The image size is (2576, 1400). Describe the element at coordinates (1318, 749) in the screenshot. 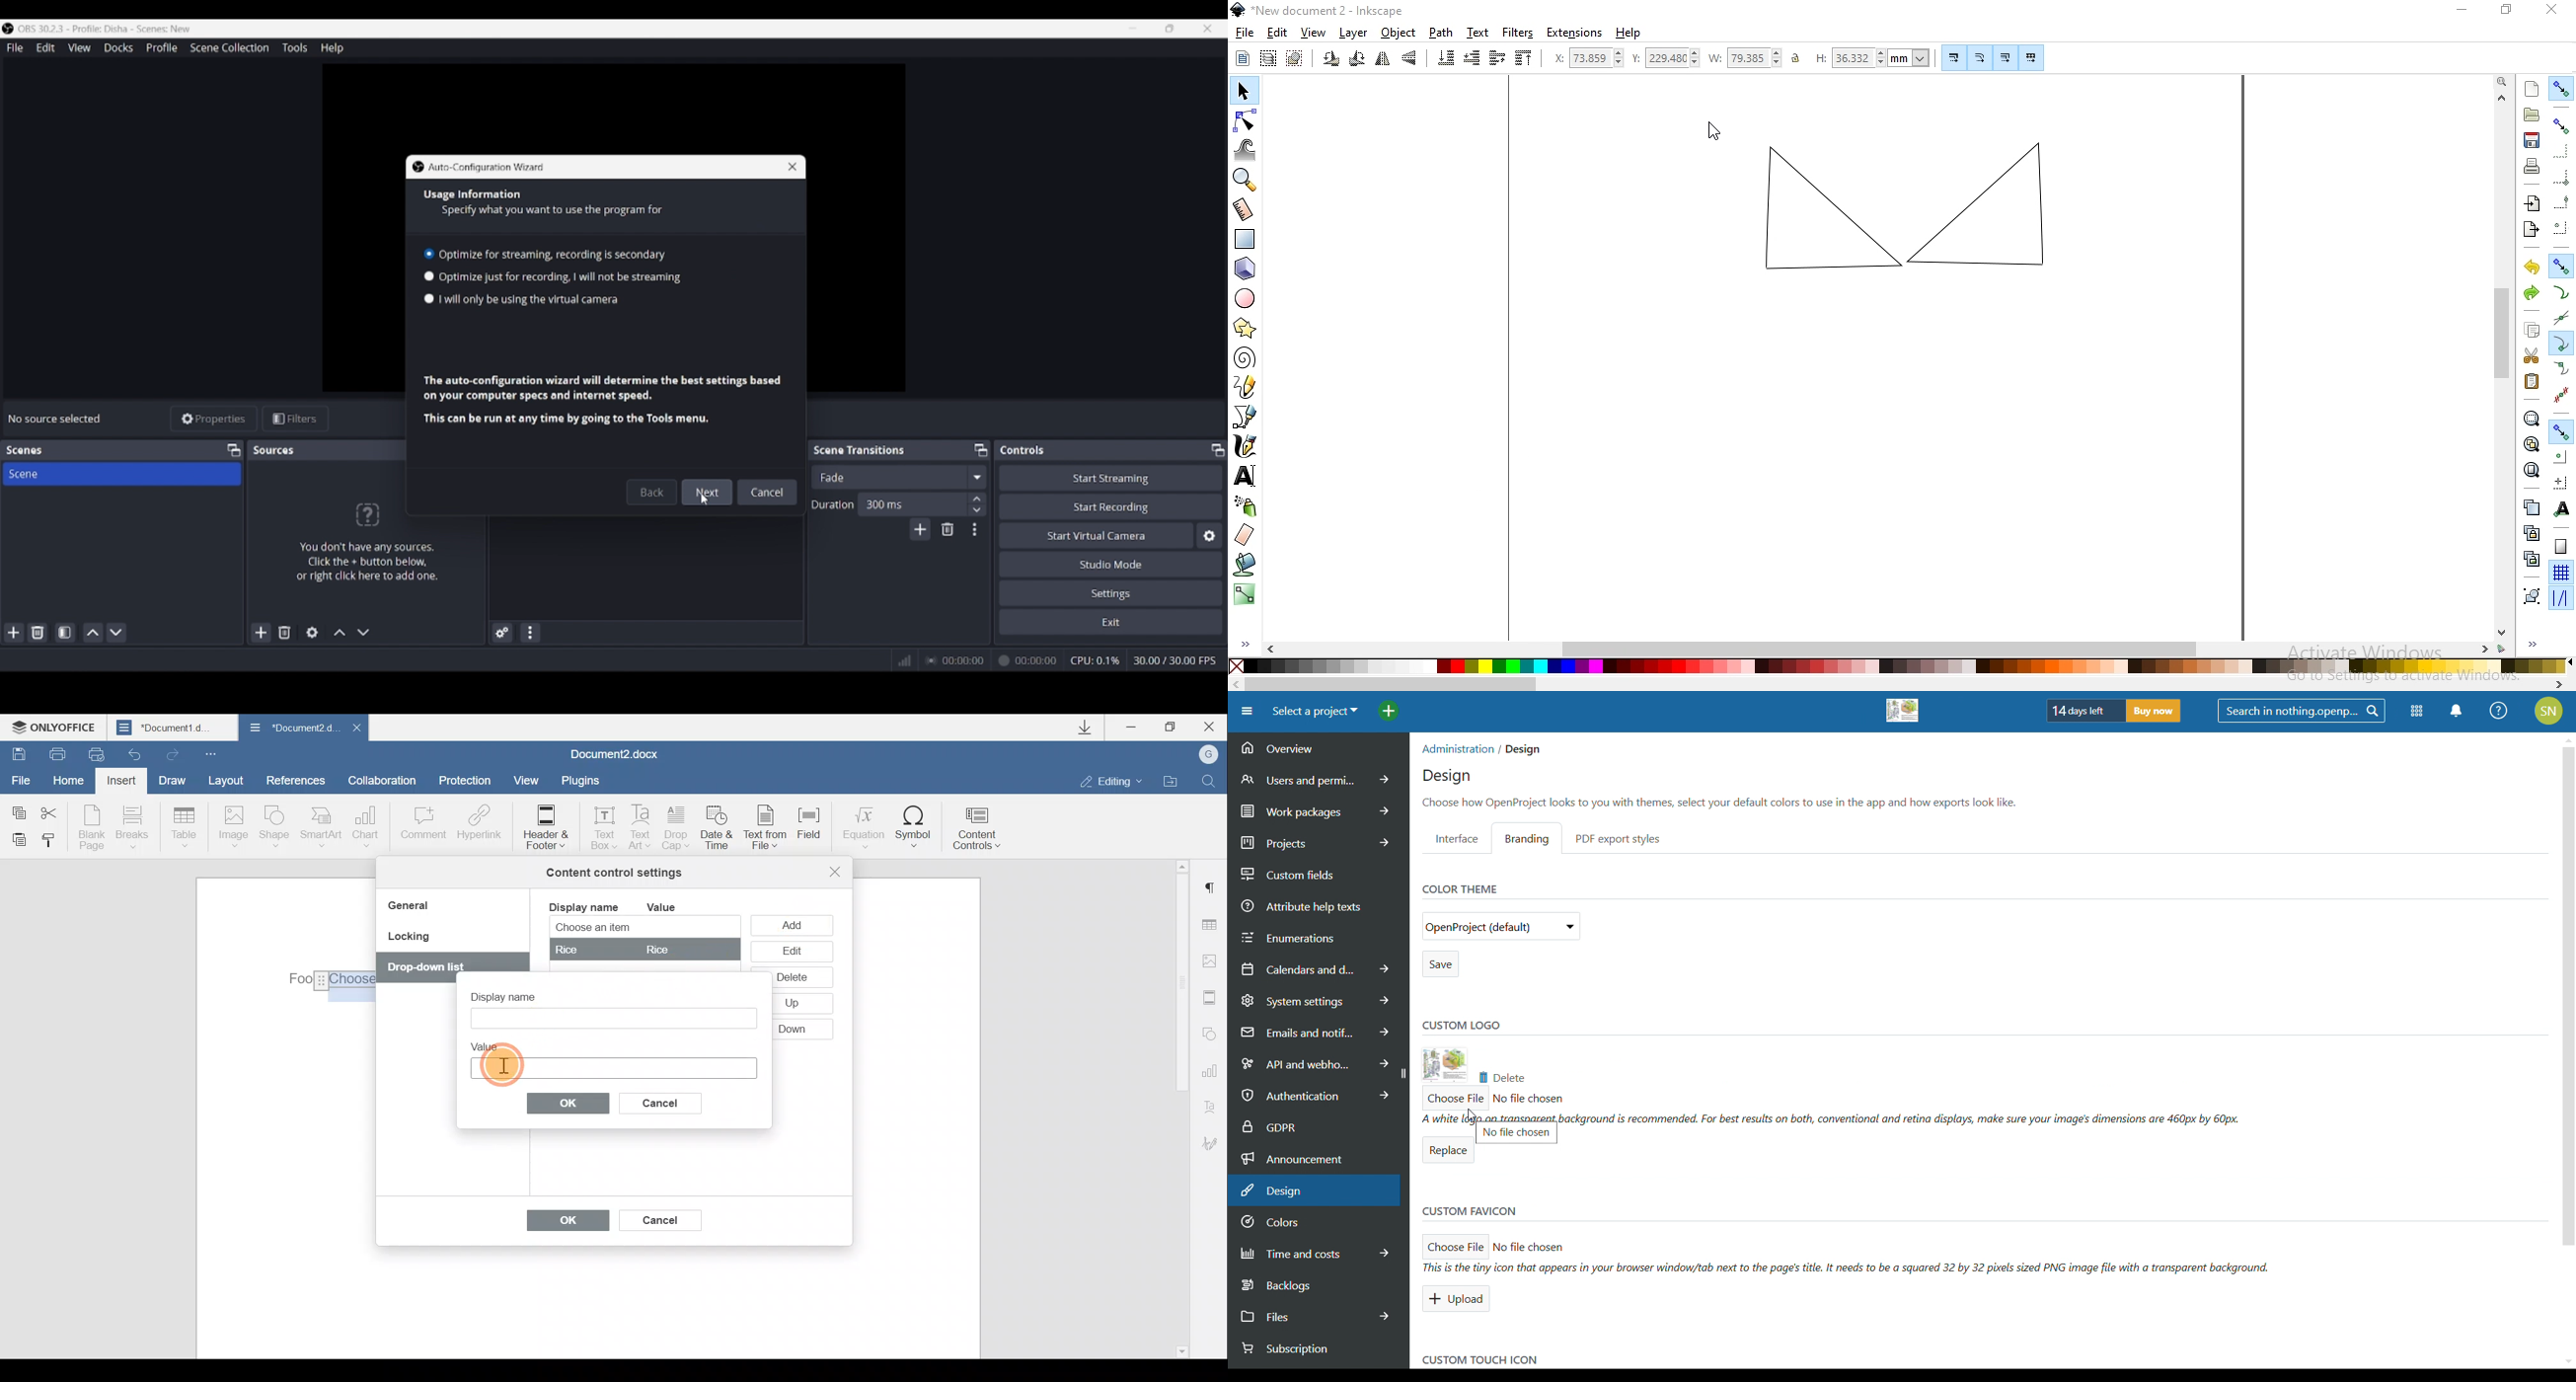

I see `overview` at that location.